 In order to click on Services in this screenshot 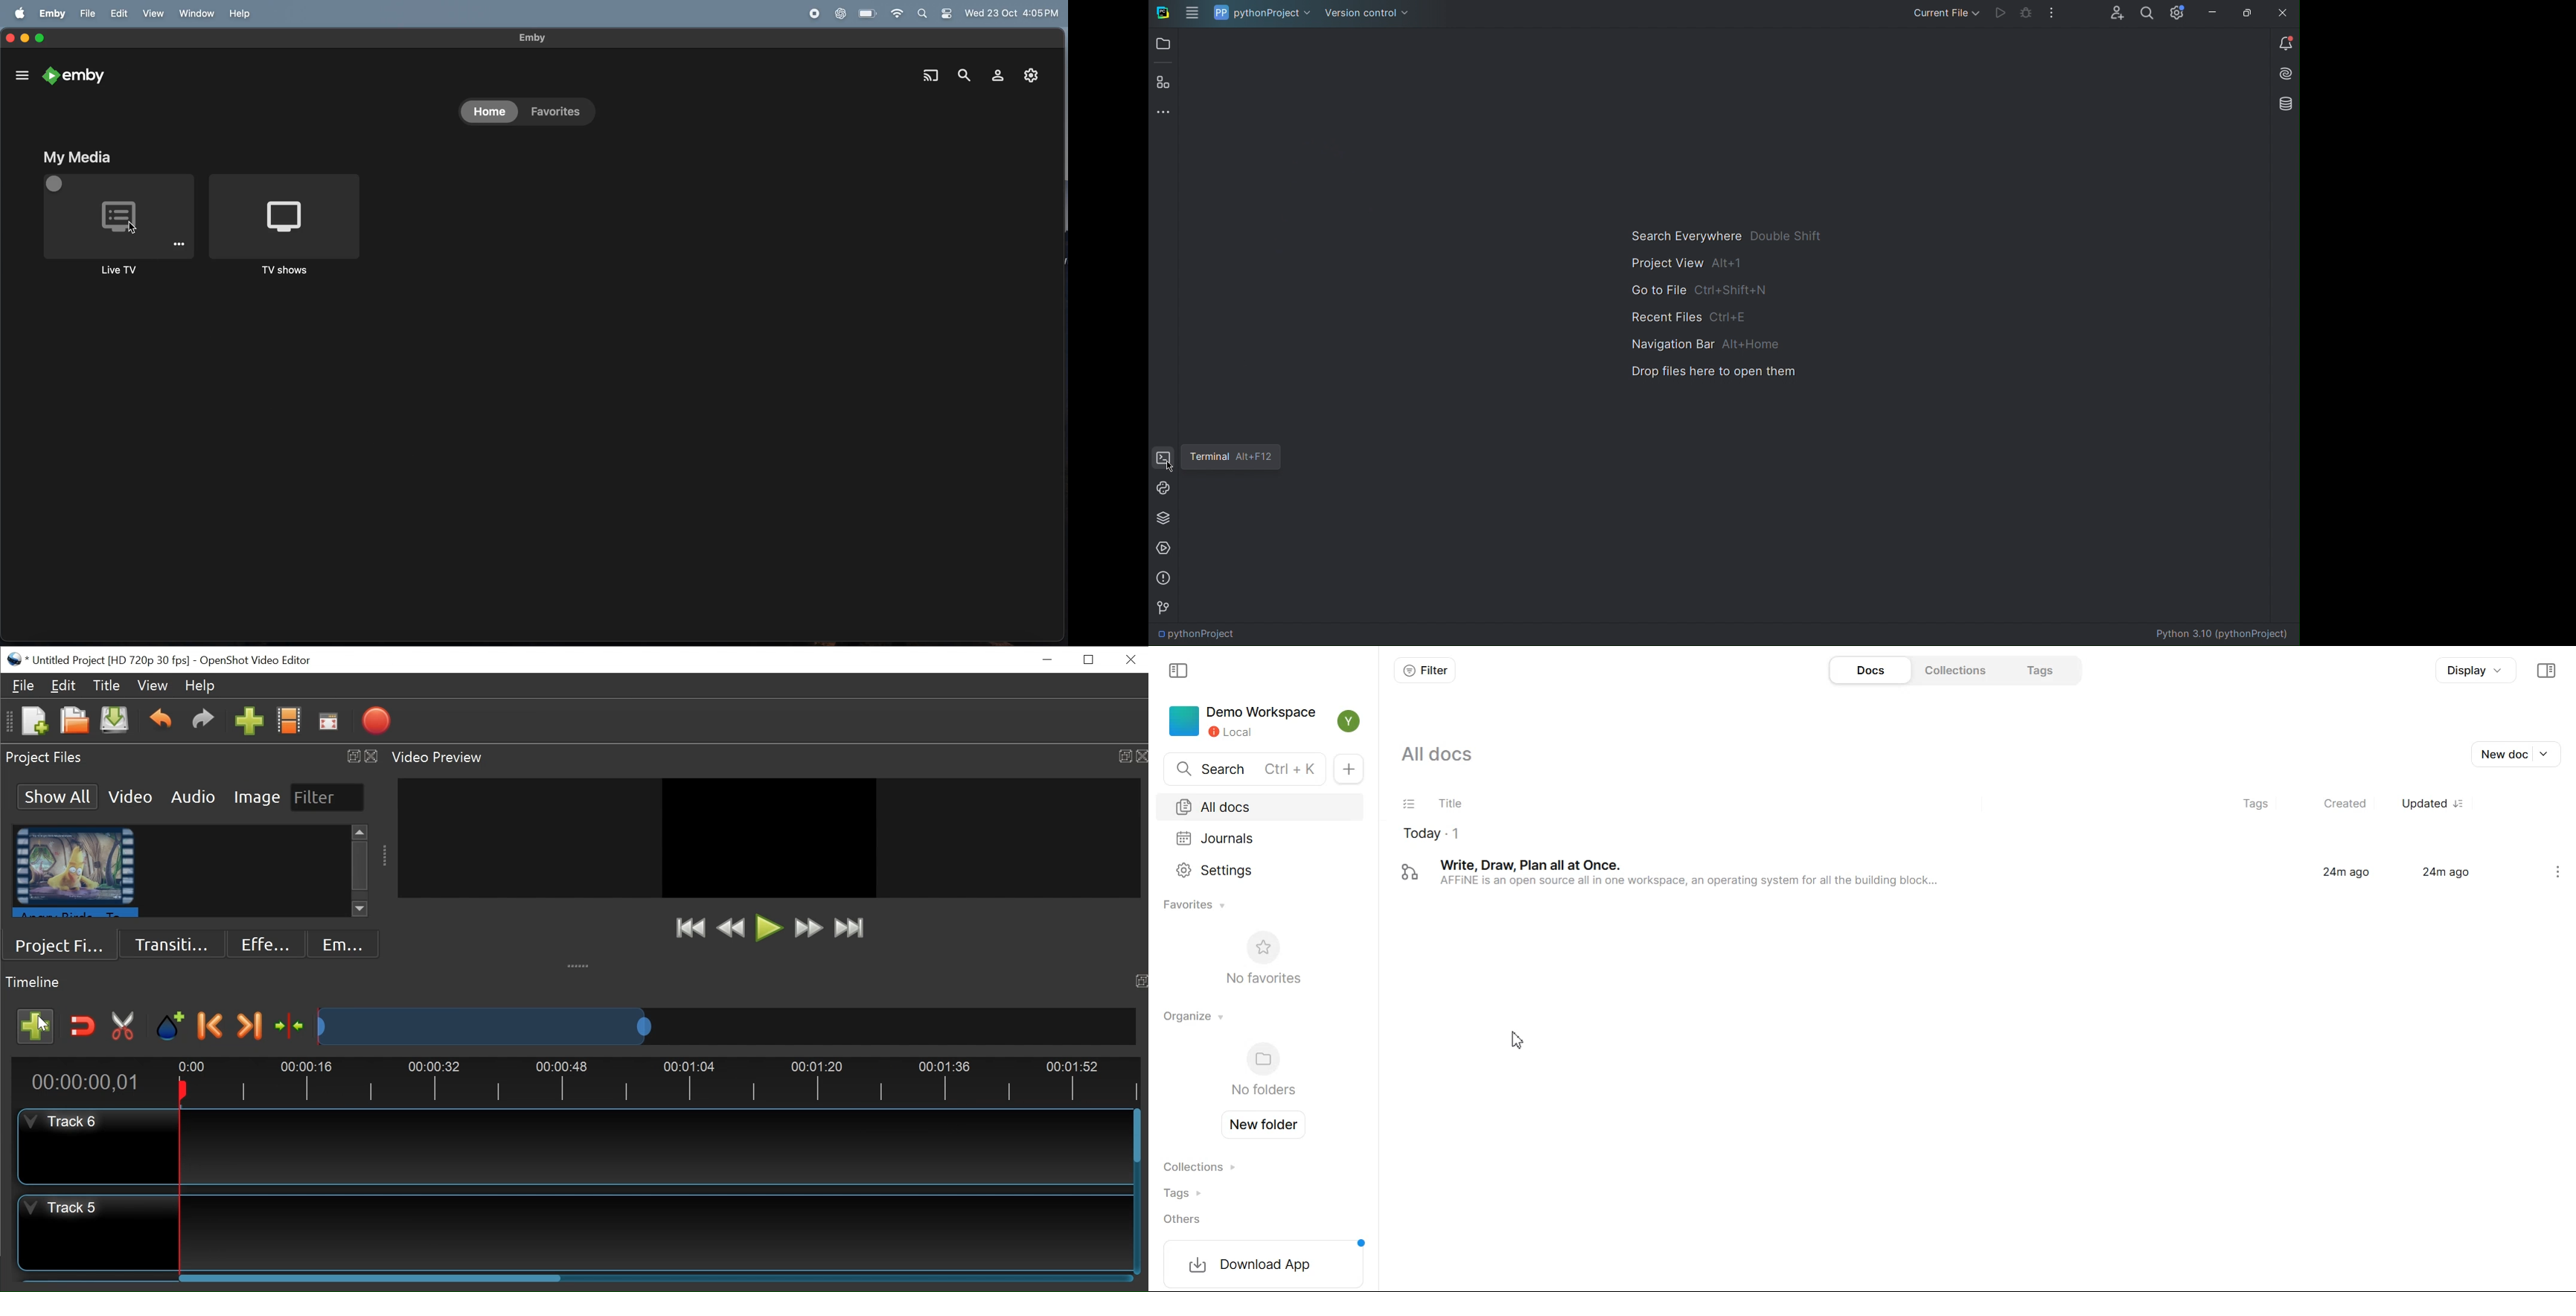, I will do `click(1164, 548)`.